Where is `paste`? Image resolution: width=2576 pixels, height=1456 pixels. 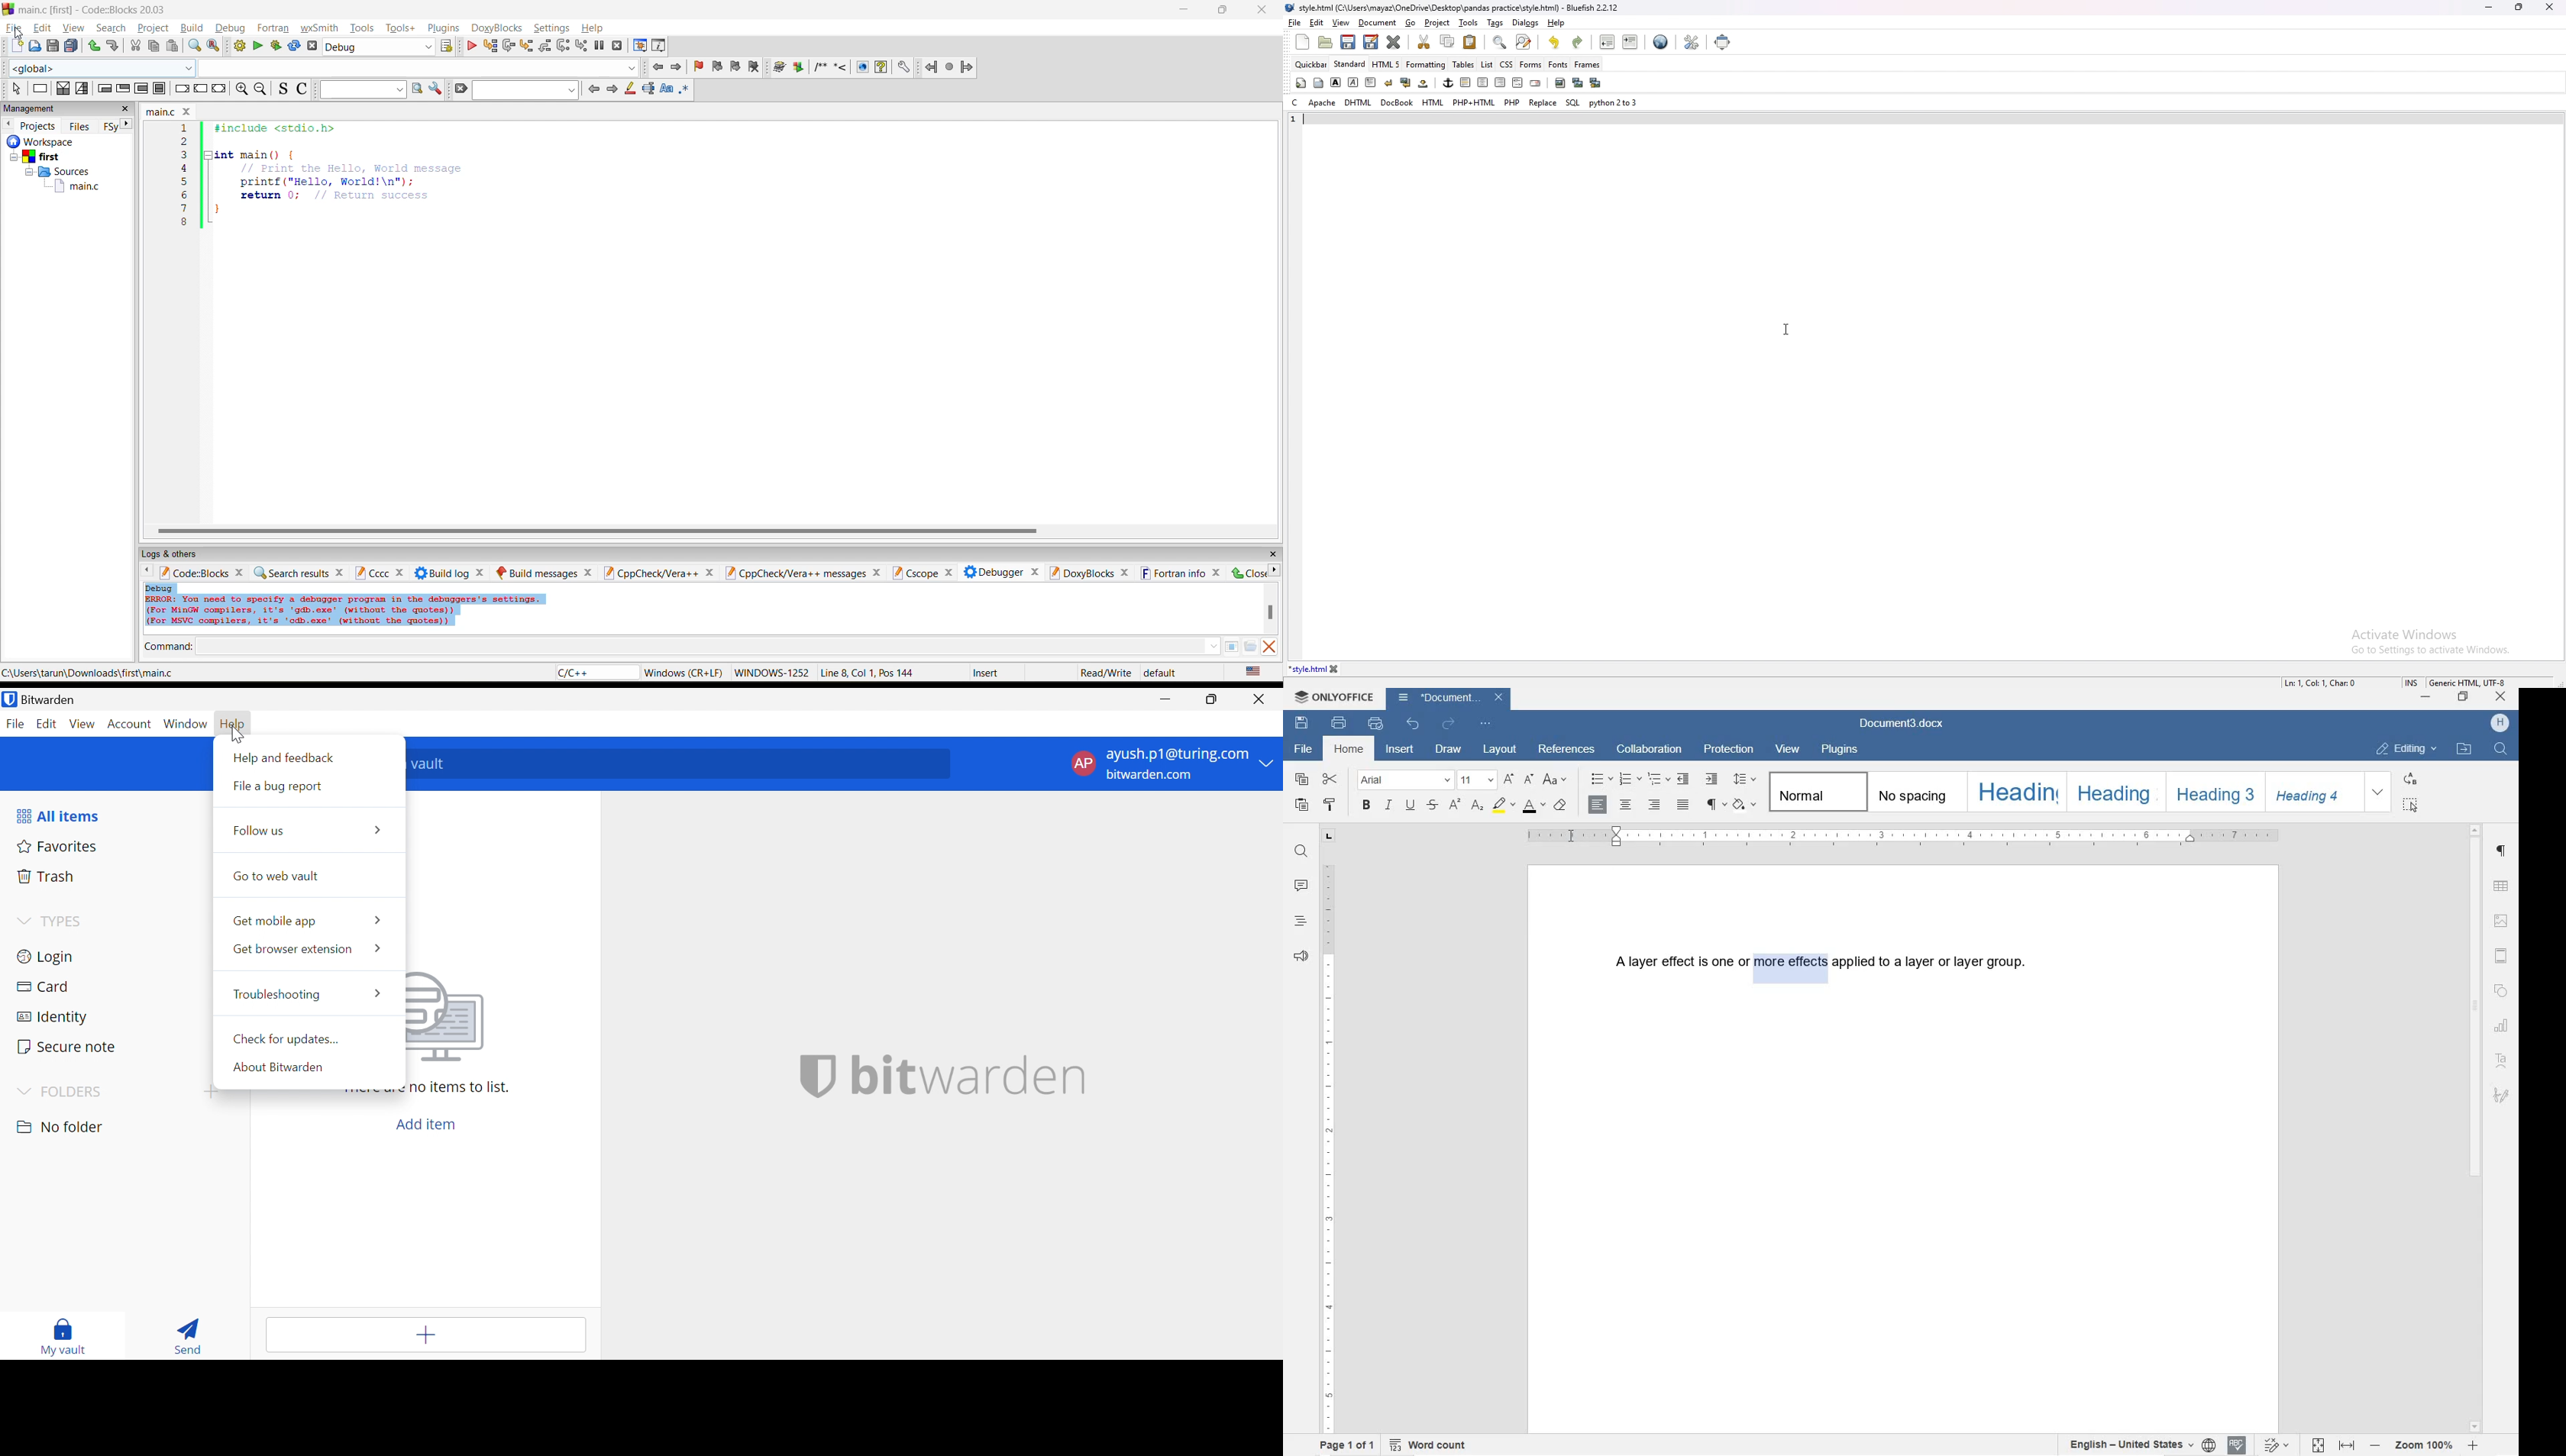 paste is located at coordinates (1470, 41).